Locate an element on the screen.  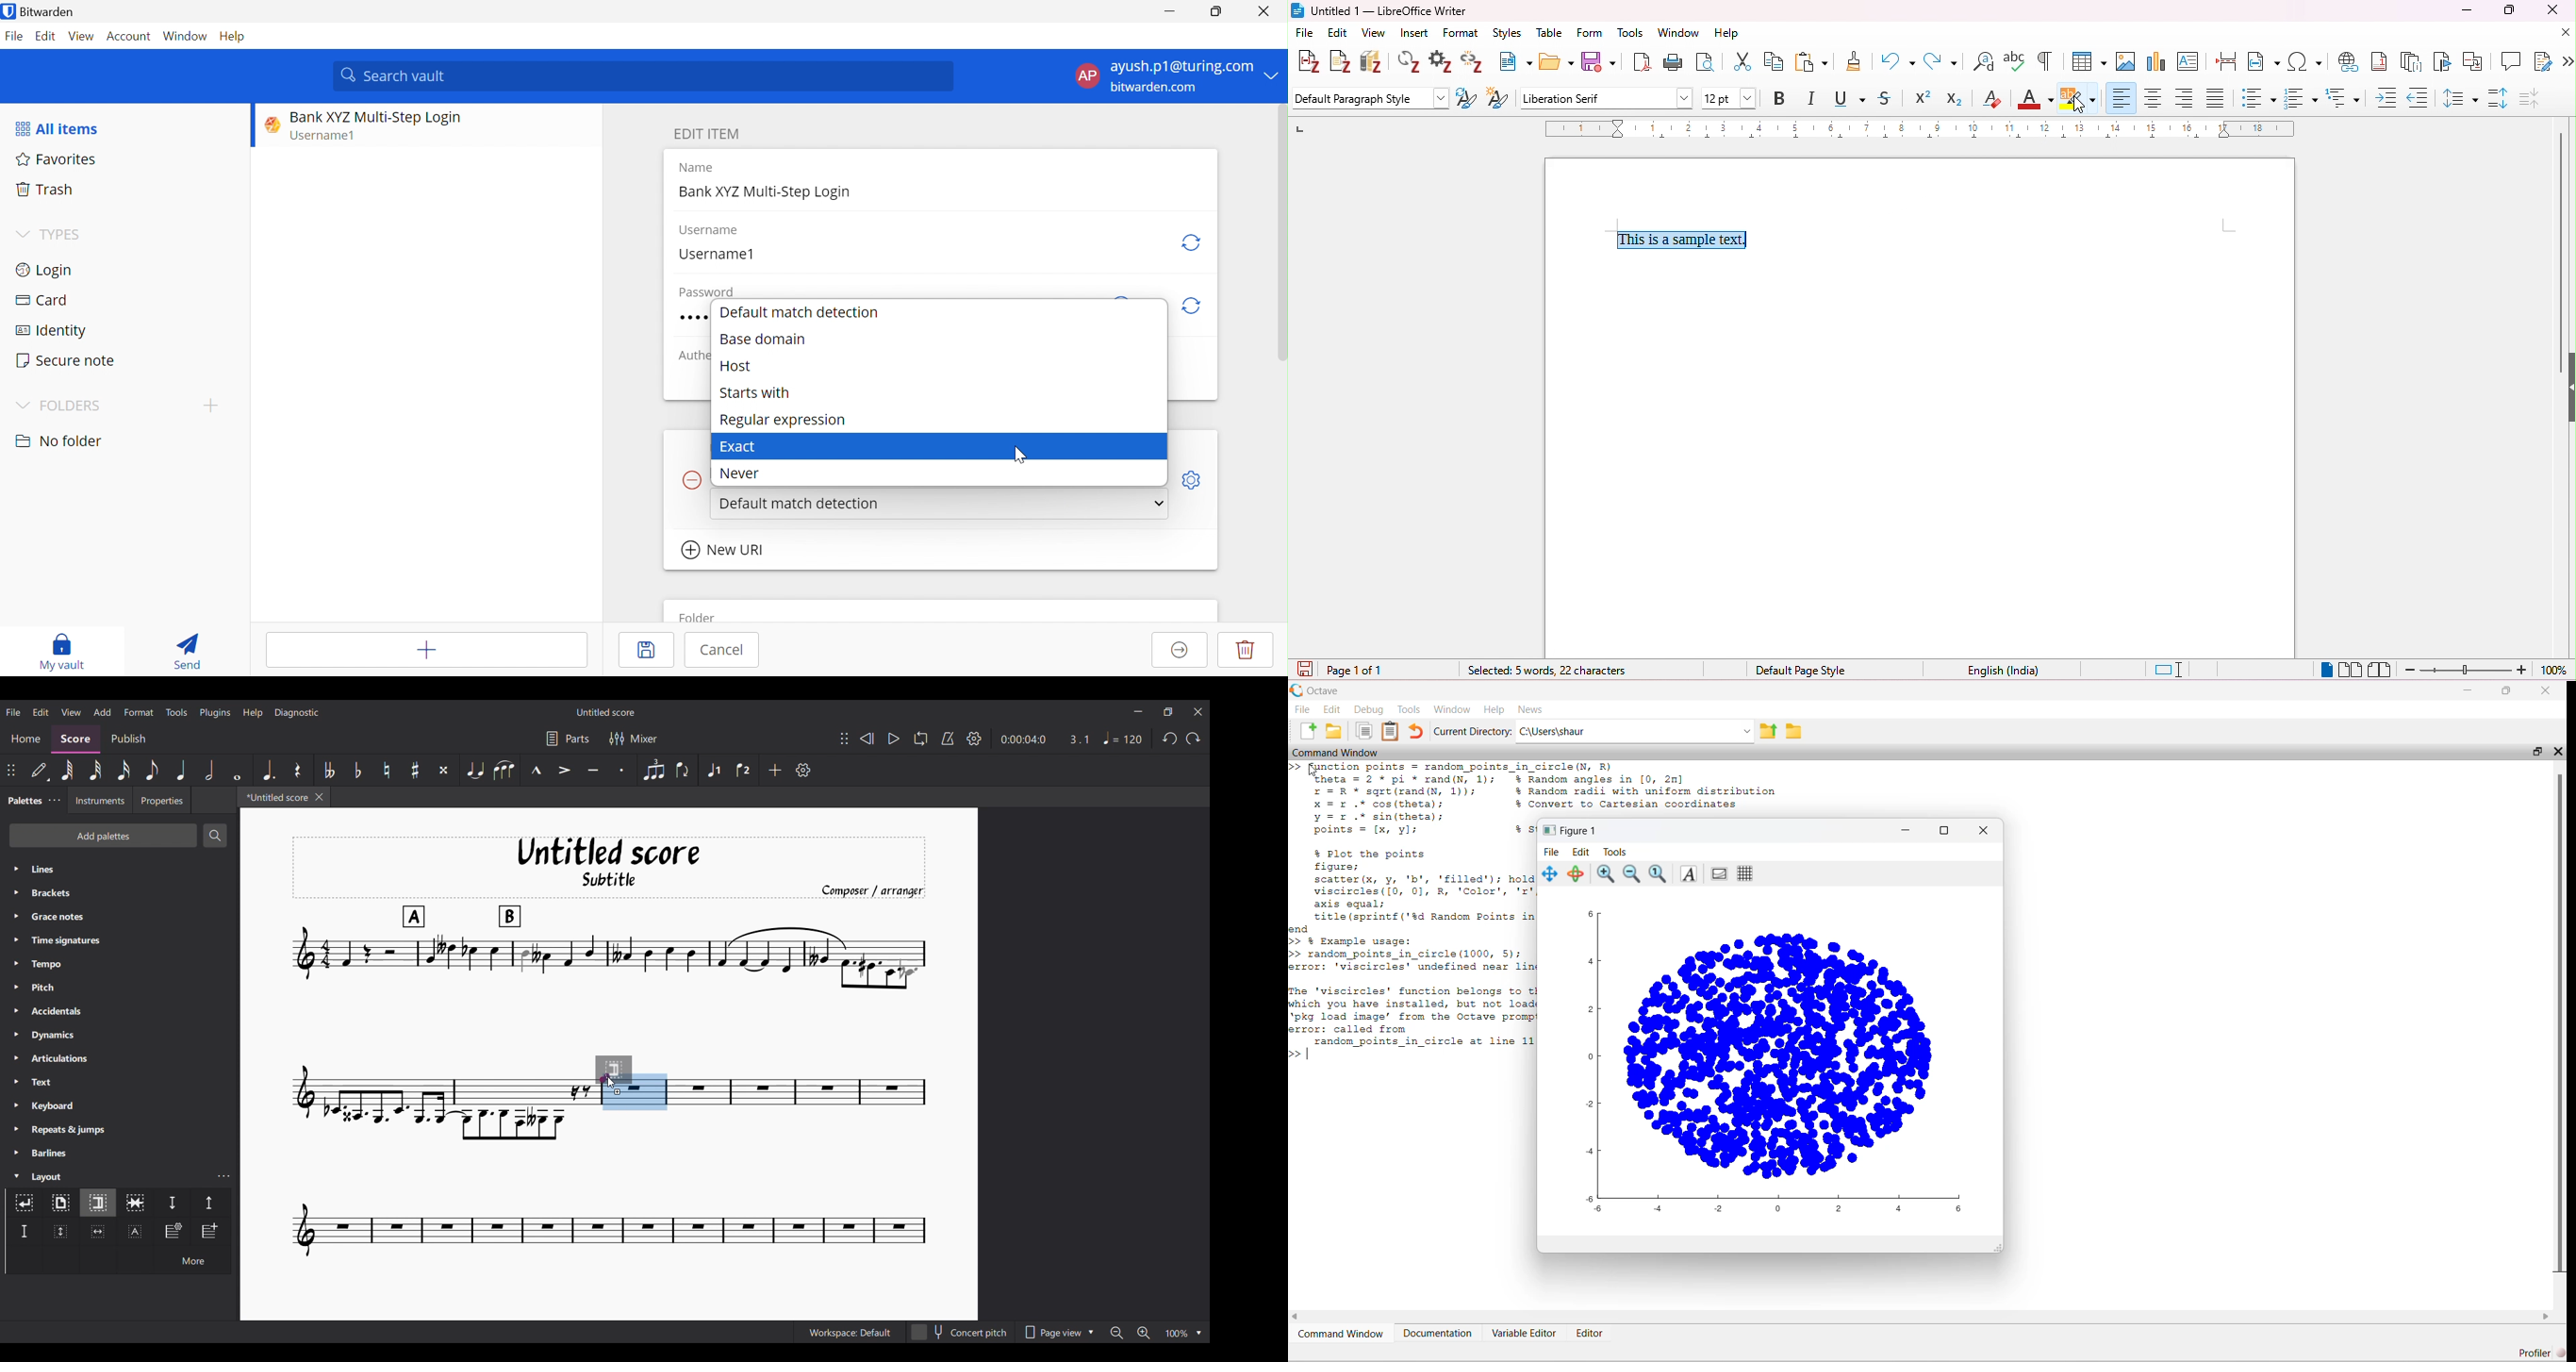
Instruments is located at coordinates (99, 800).